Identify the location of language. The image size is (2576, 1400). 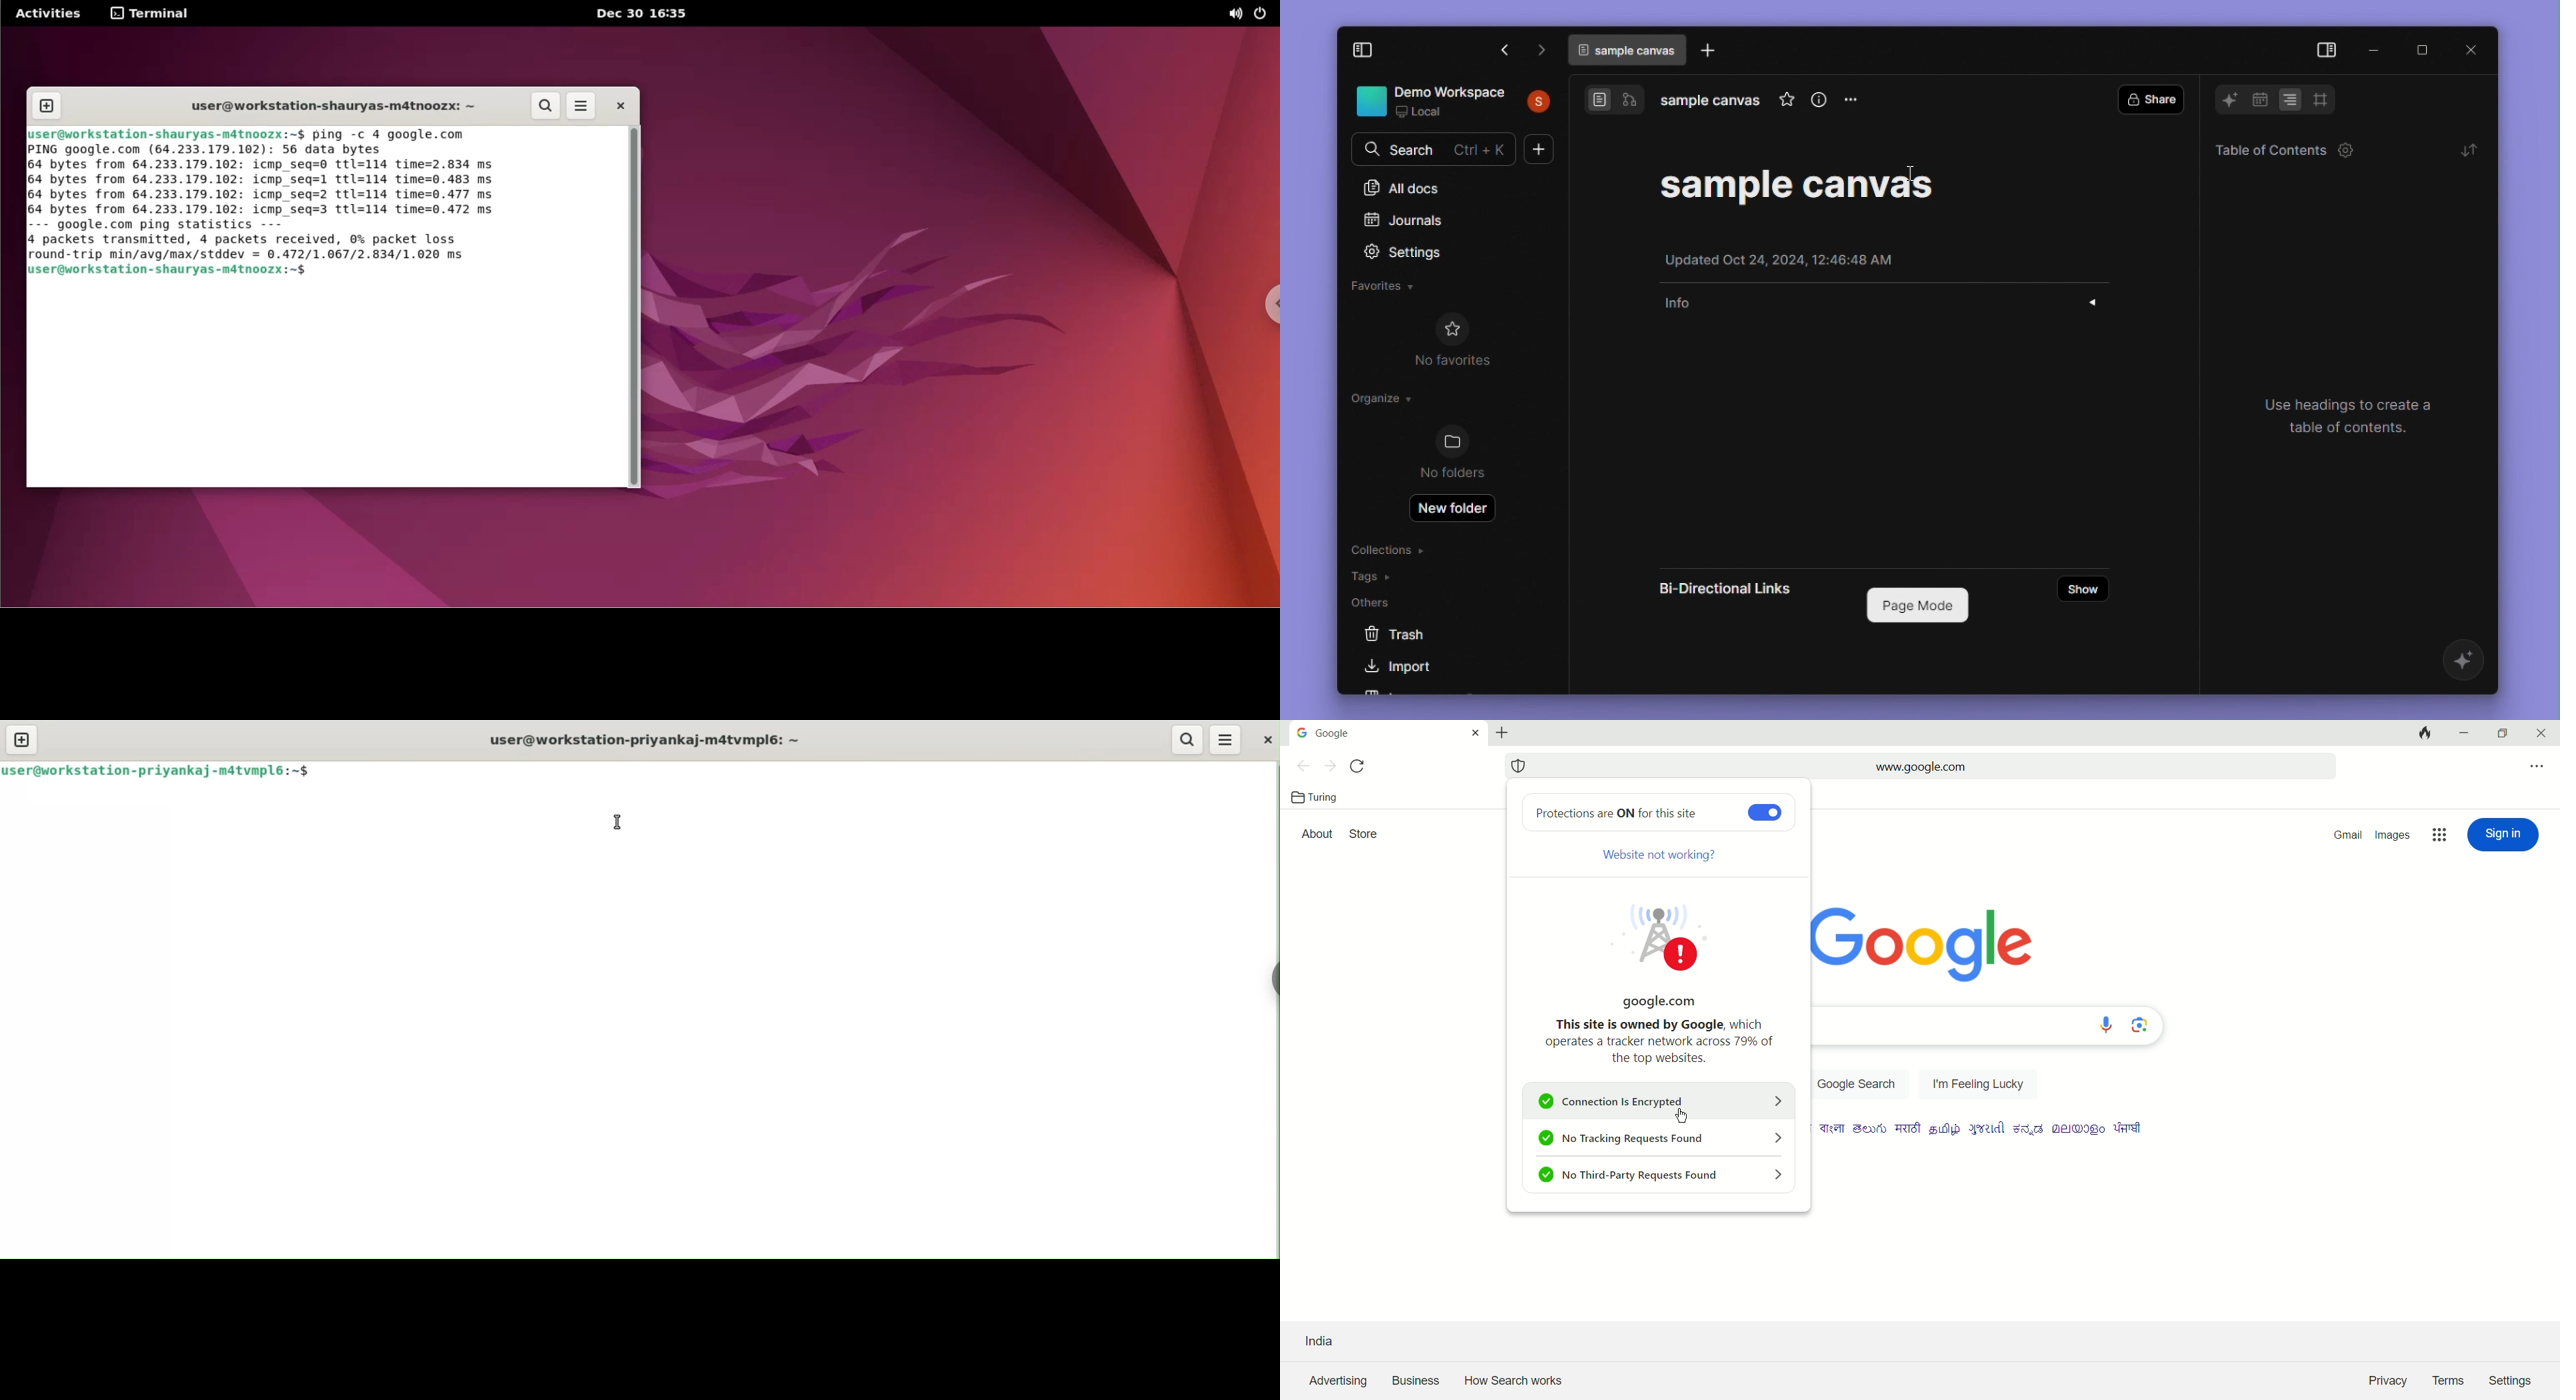
(1945, 1130).